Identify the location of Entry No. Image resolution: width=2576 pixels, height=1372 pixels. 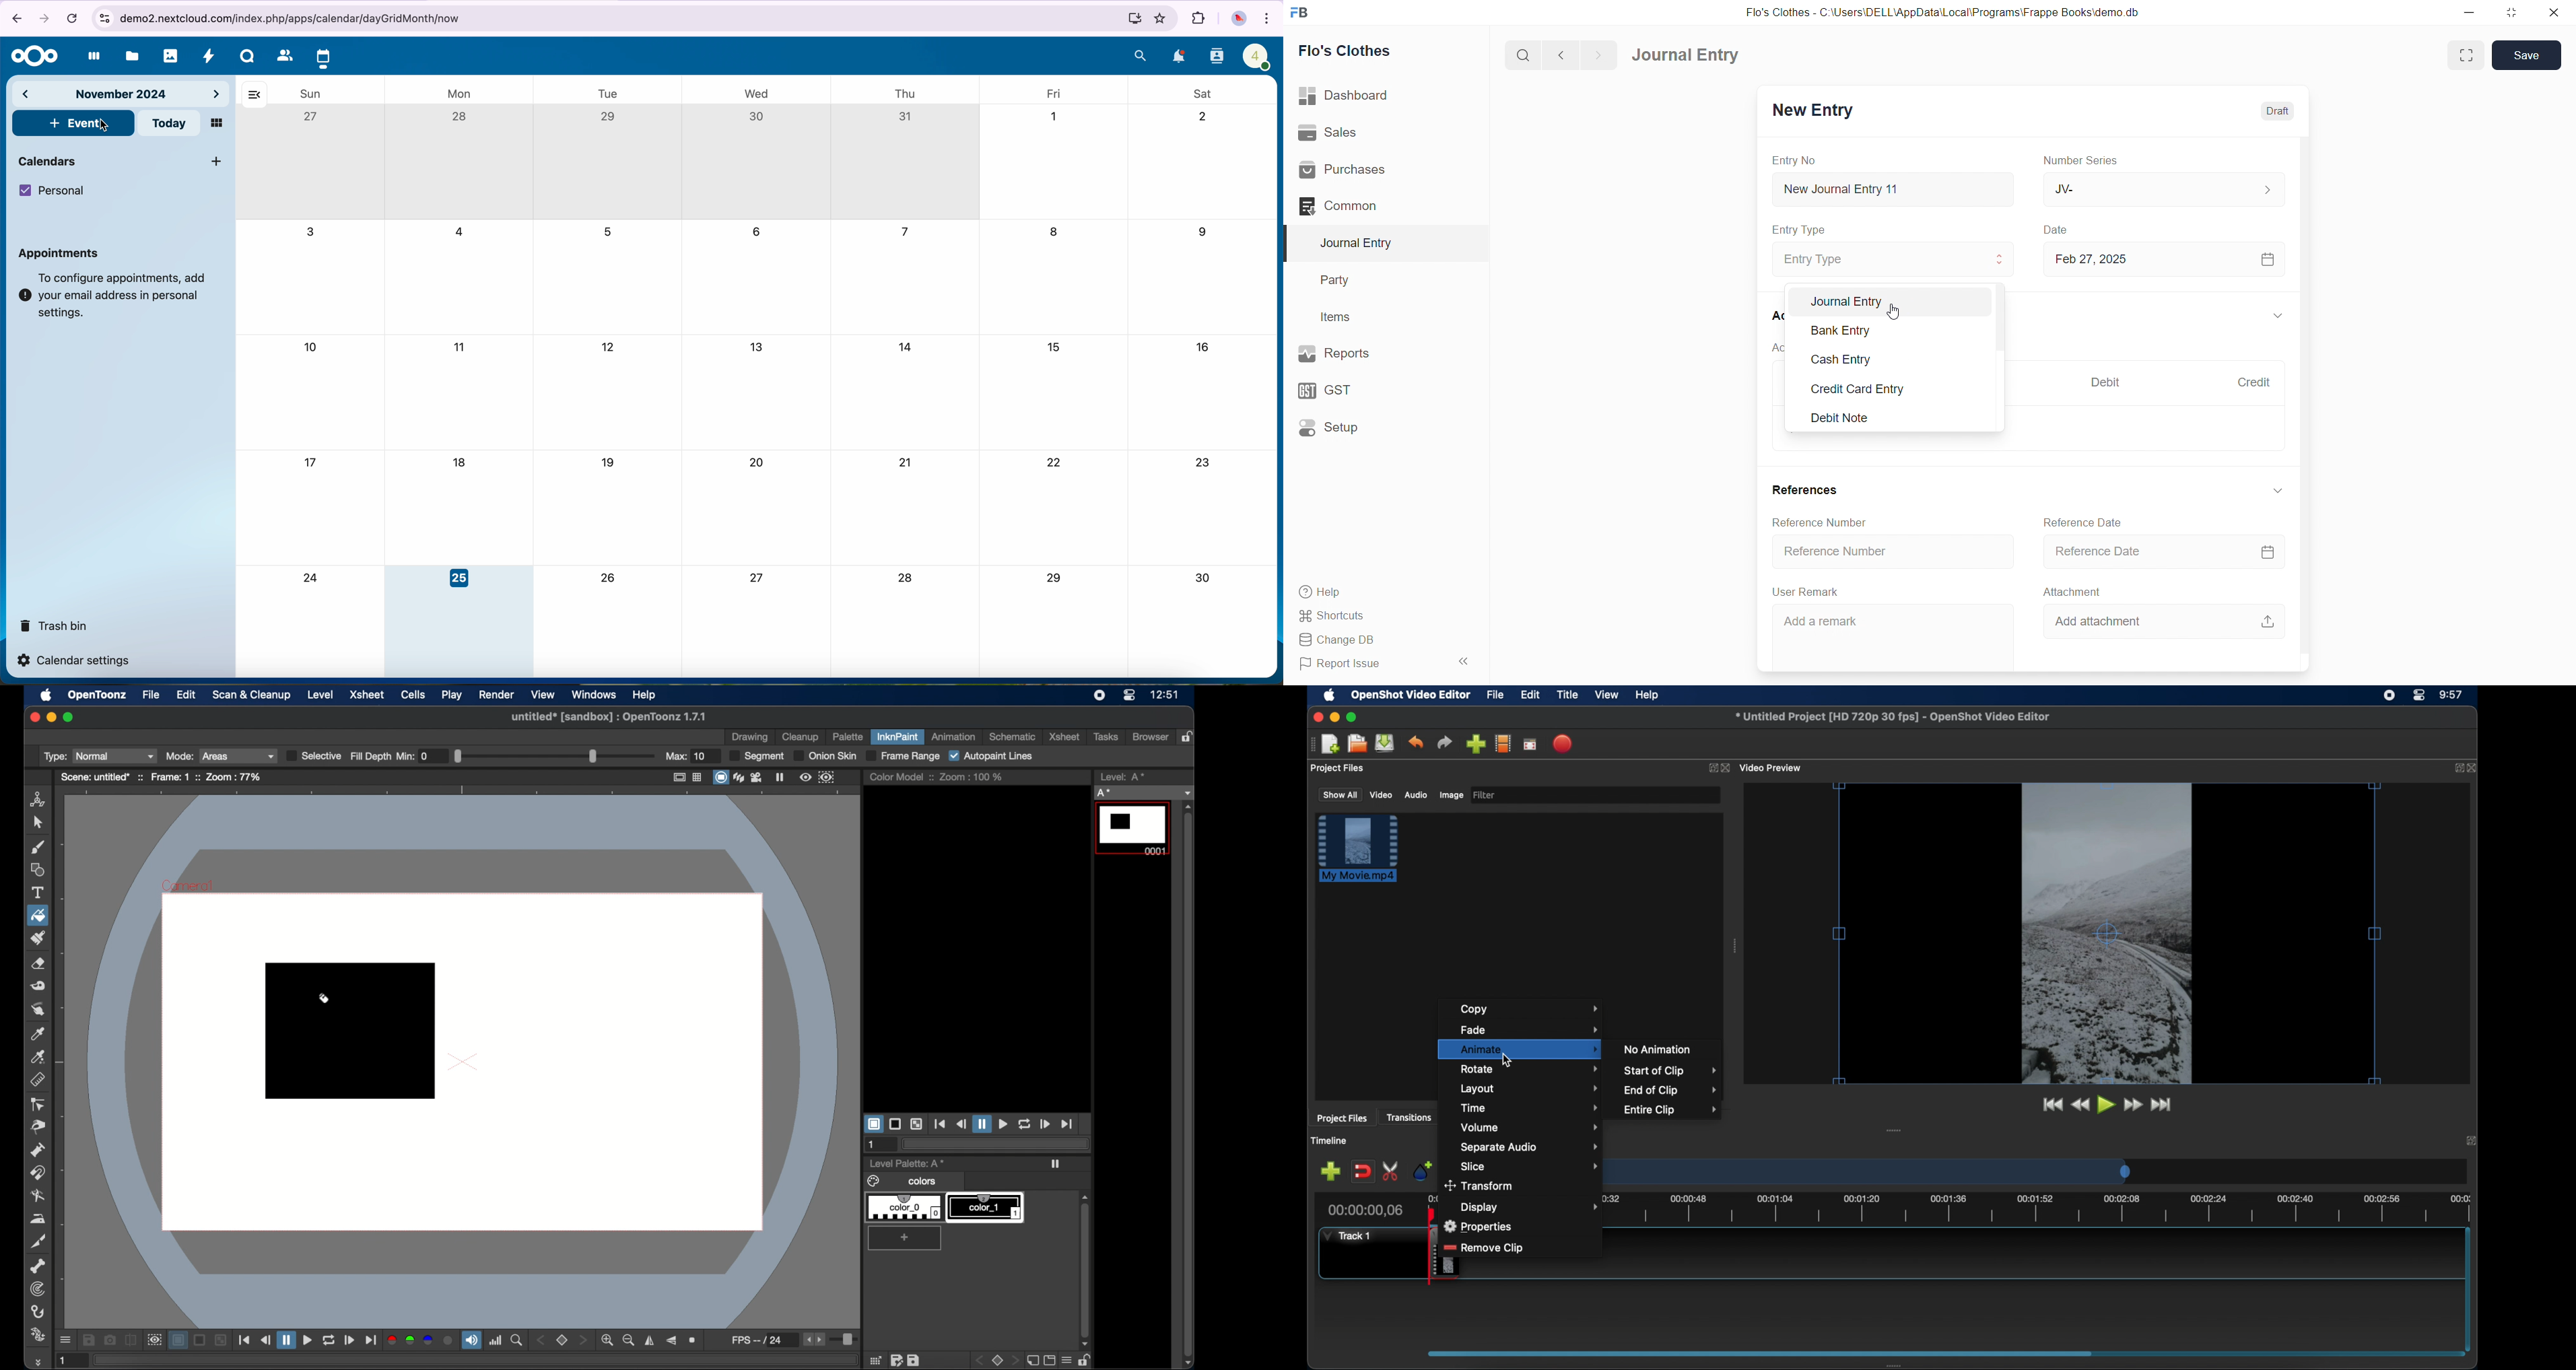
(1794, 161).